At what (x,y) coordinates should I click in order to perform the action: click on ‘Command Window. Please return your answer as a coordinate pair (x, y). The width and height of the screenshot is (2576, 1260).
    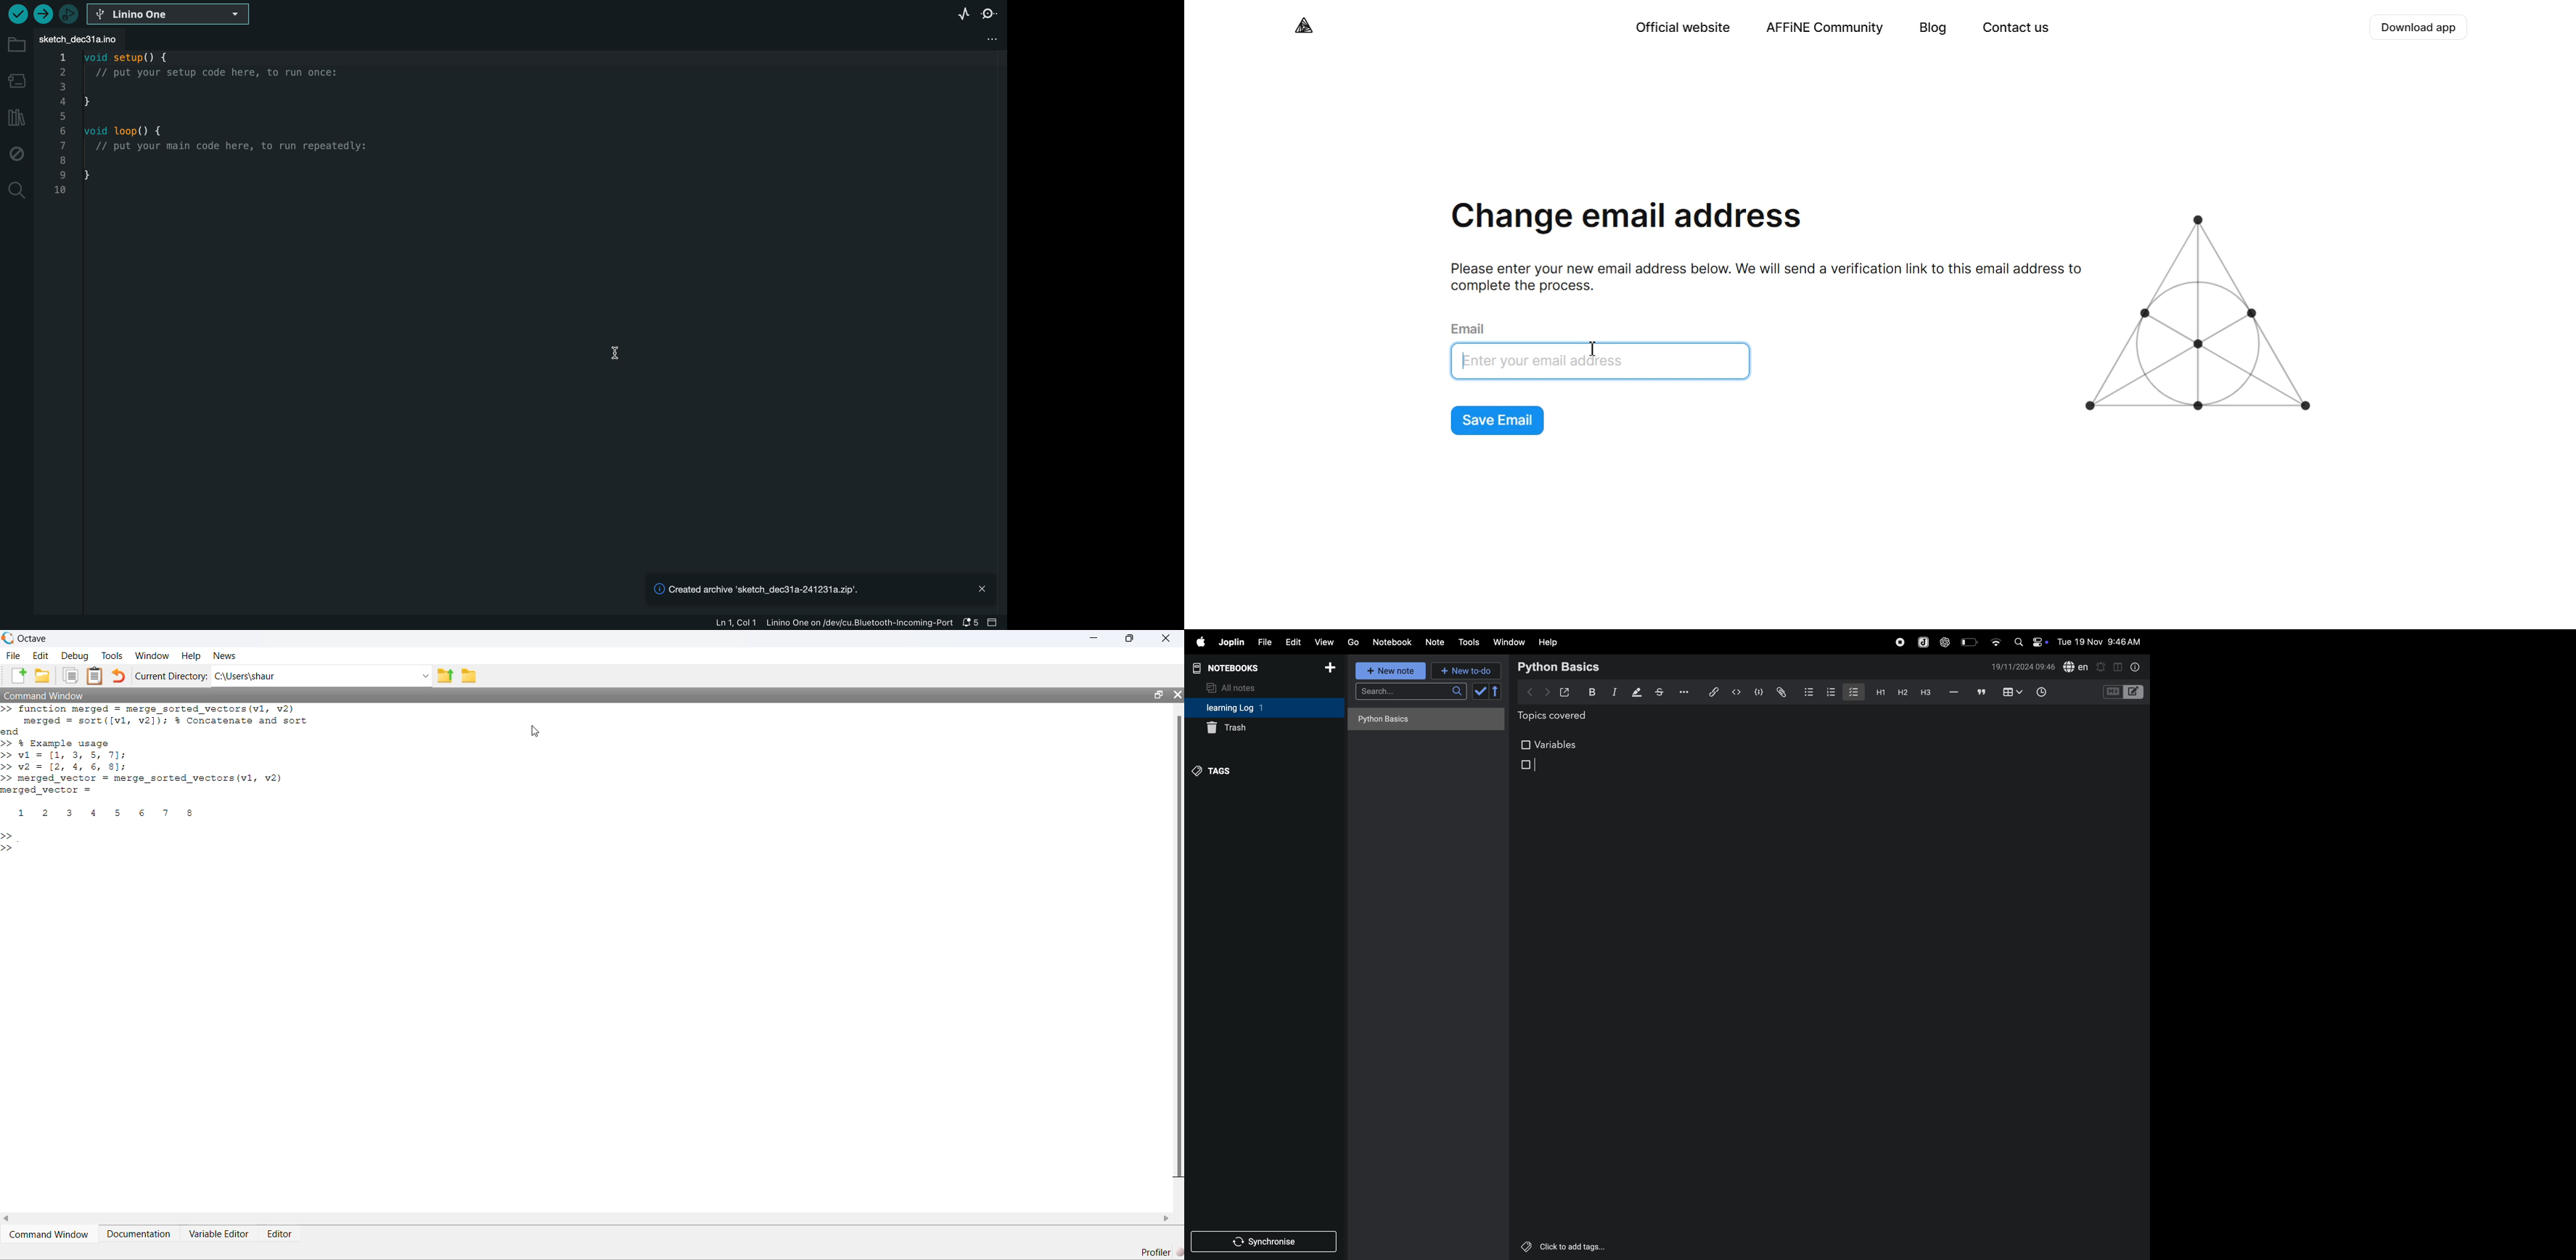
    Looking at the image, I should click on (43, 695).